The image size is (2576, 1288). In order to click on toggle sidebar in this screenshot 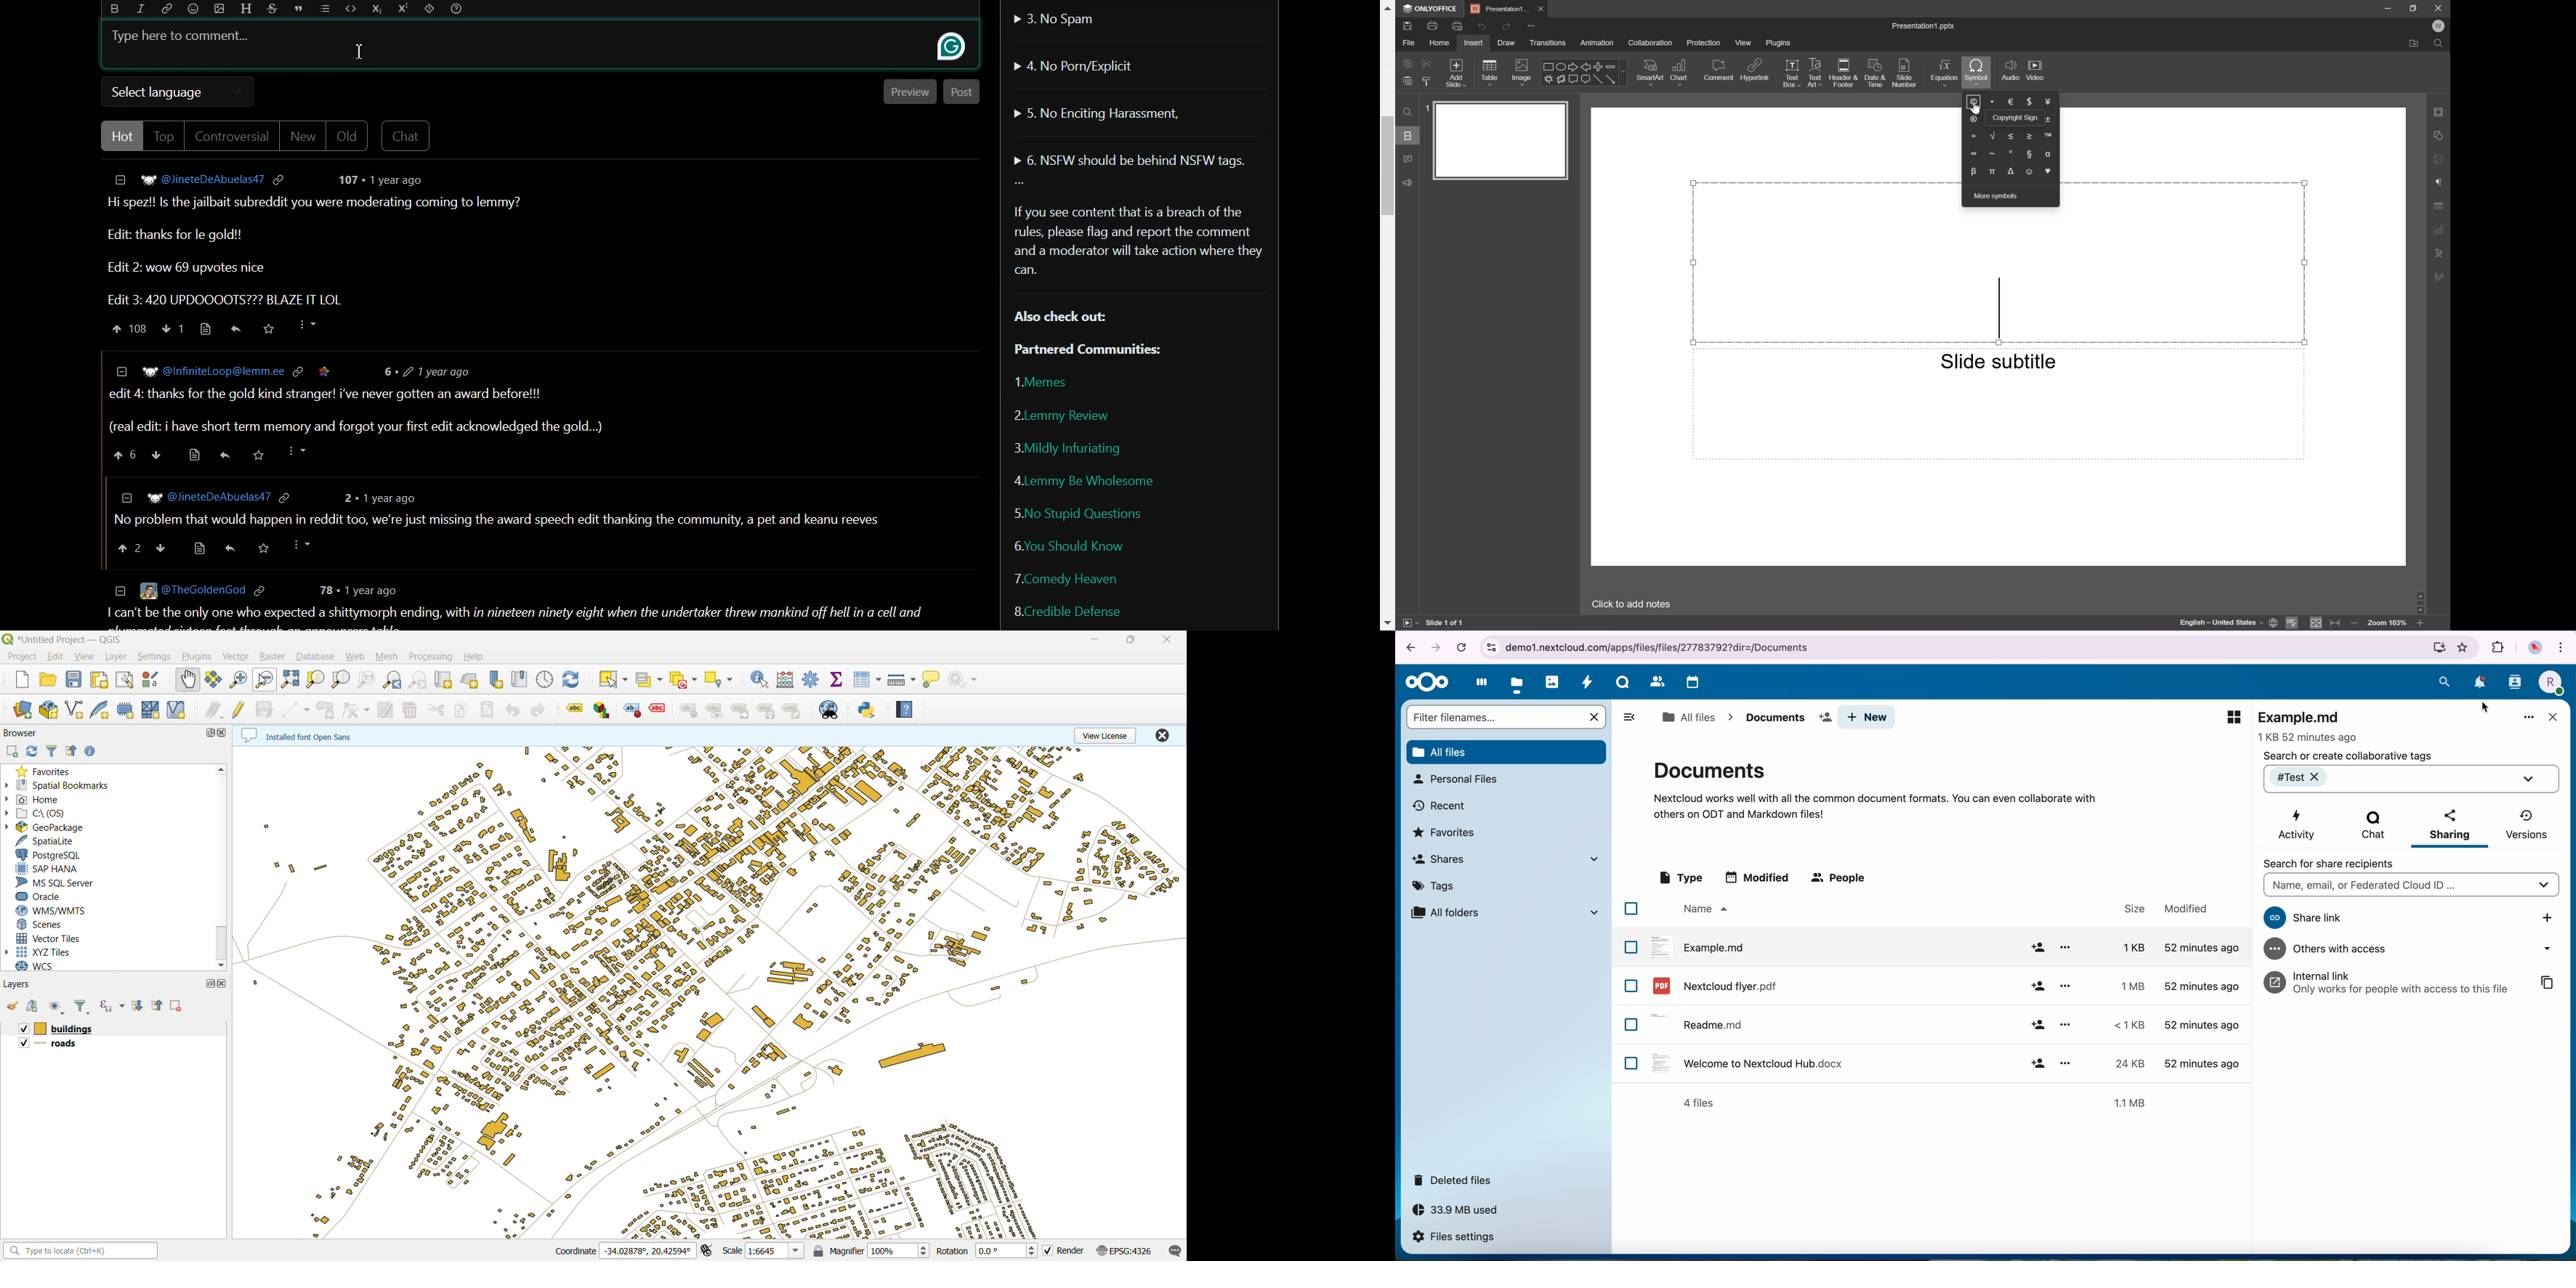, I will do `click(1629, 717)`.